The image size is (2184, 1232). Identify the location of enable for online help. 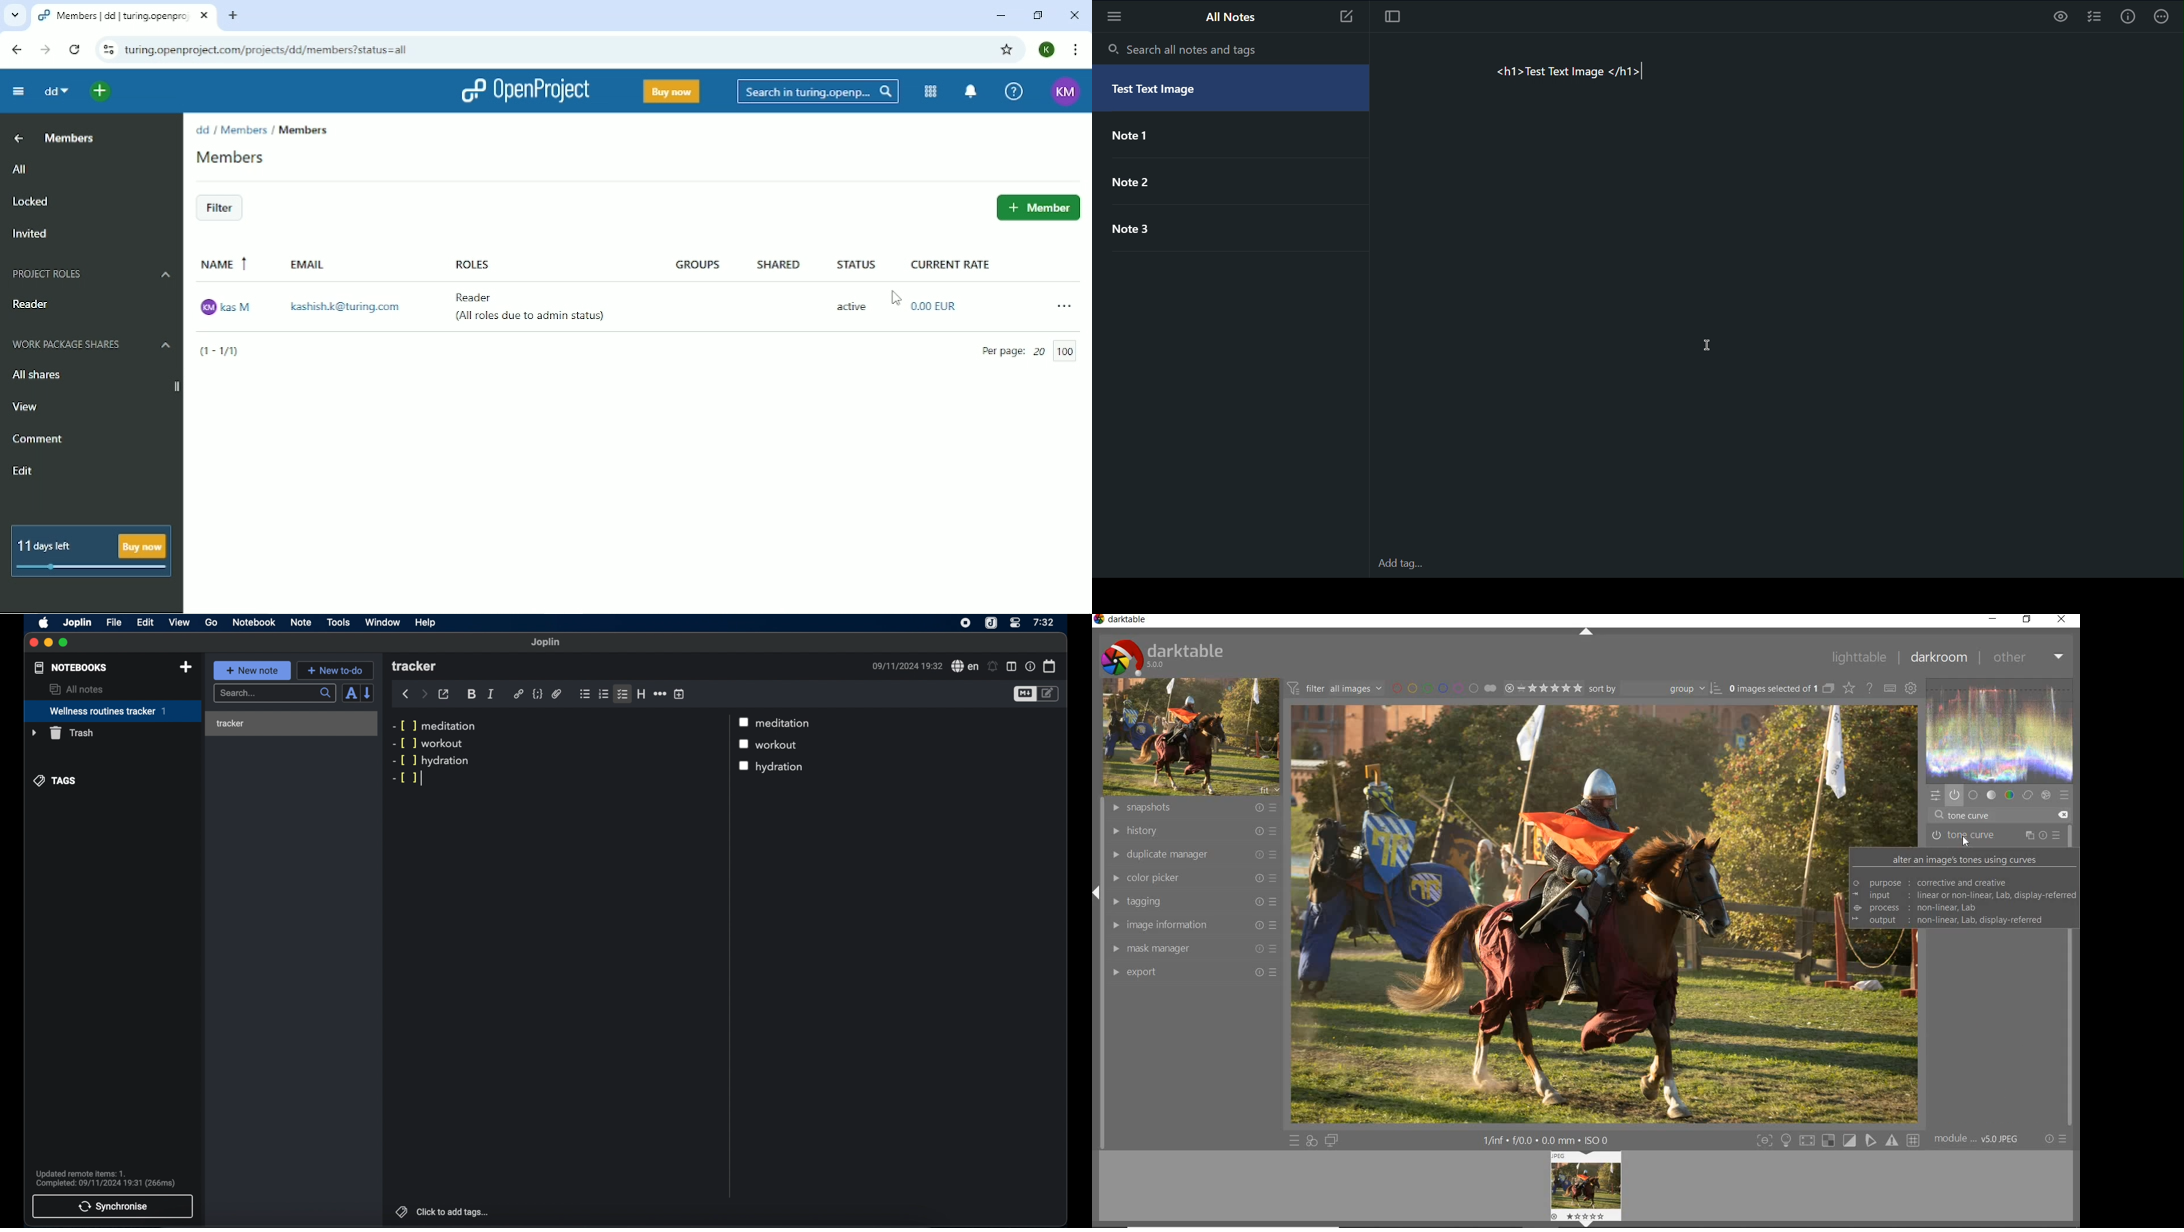
(1869, 690).